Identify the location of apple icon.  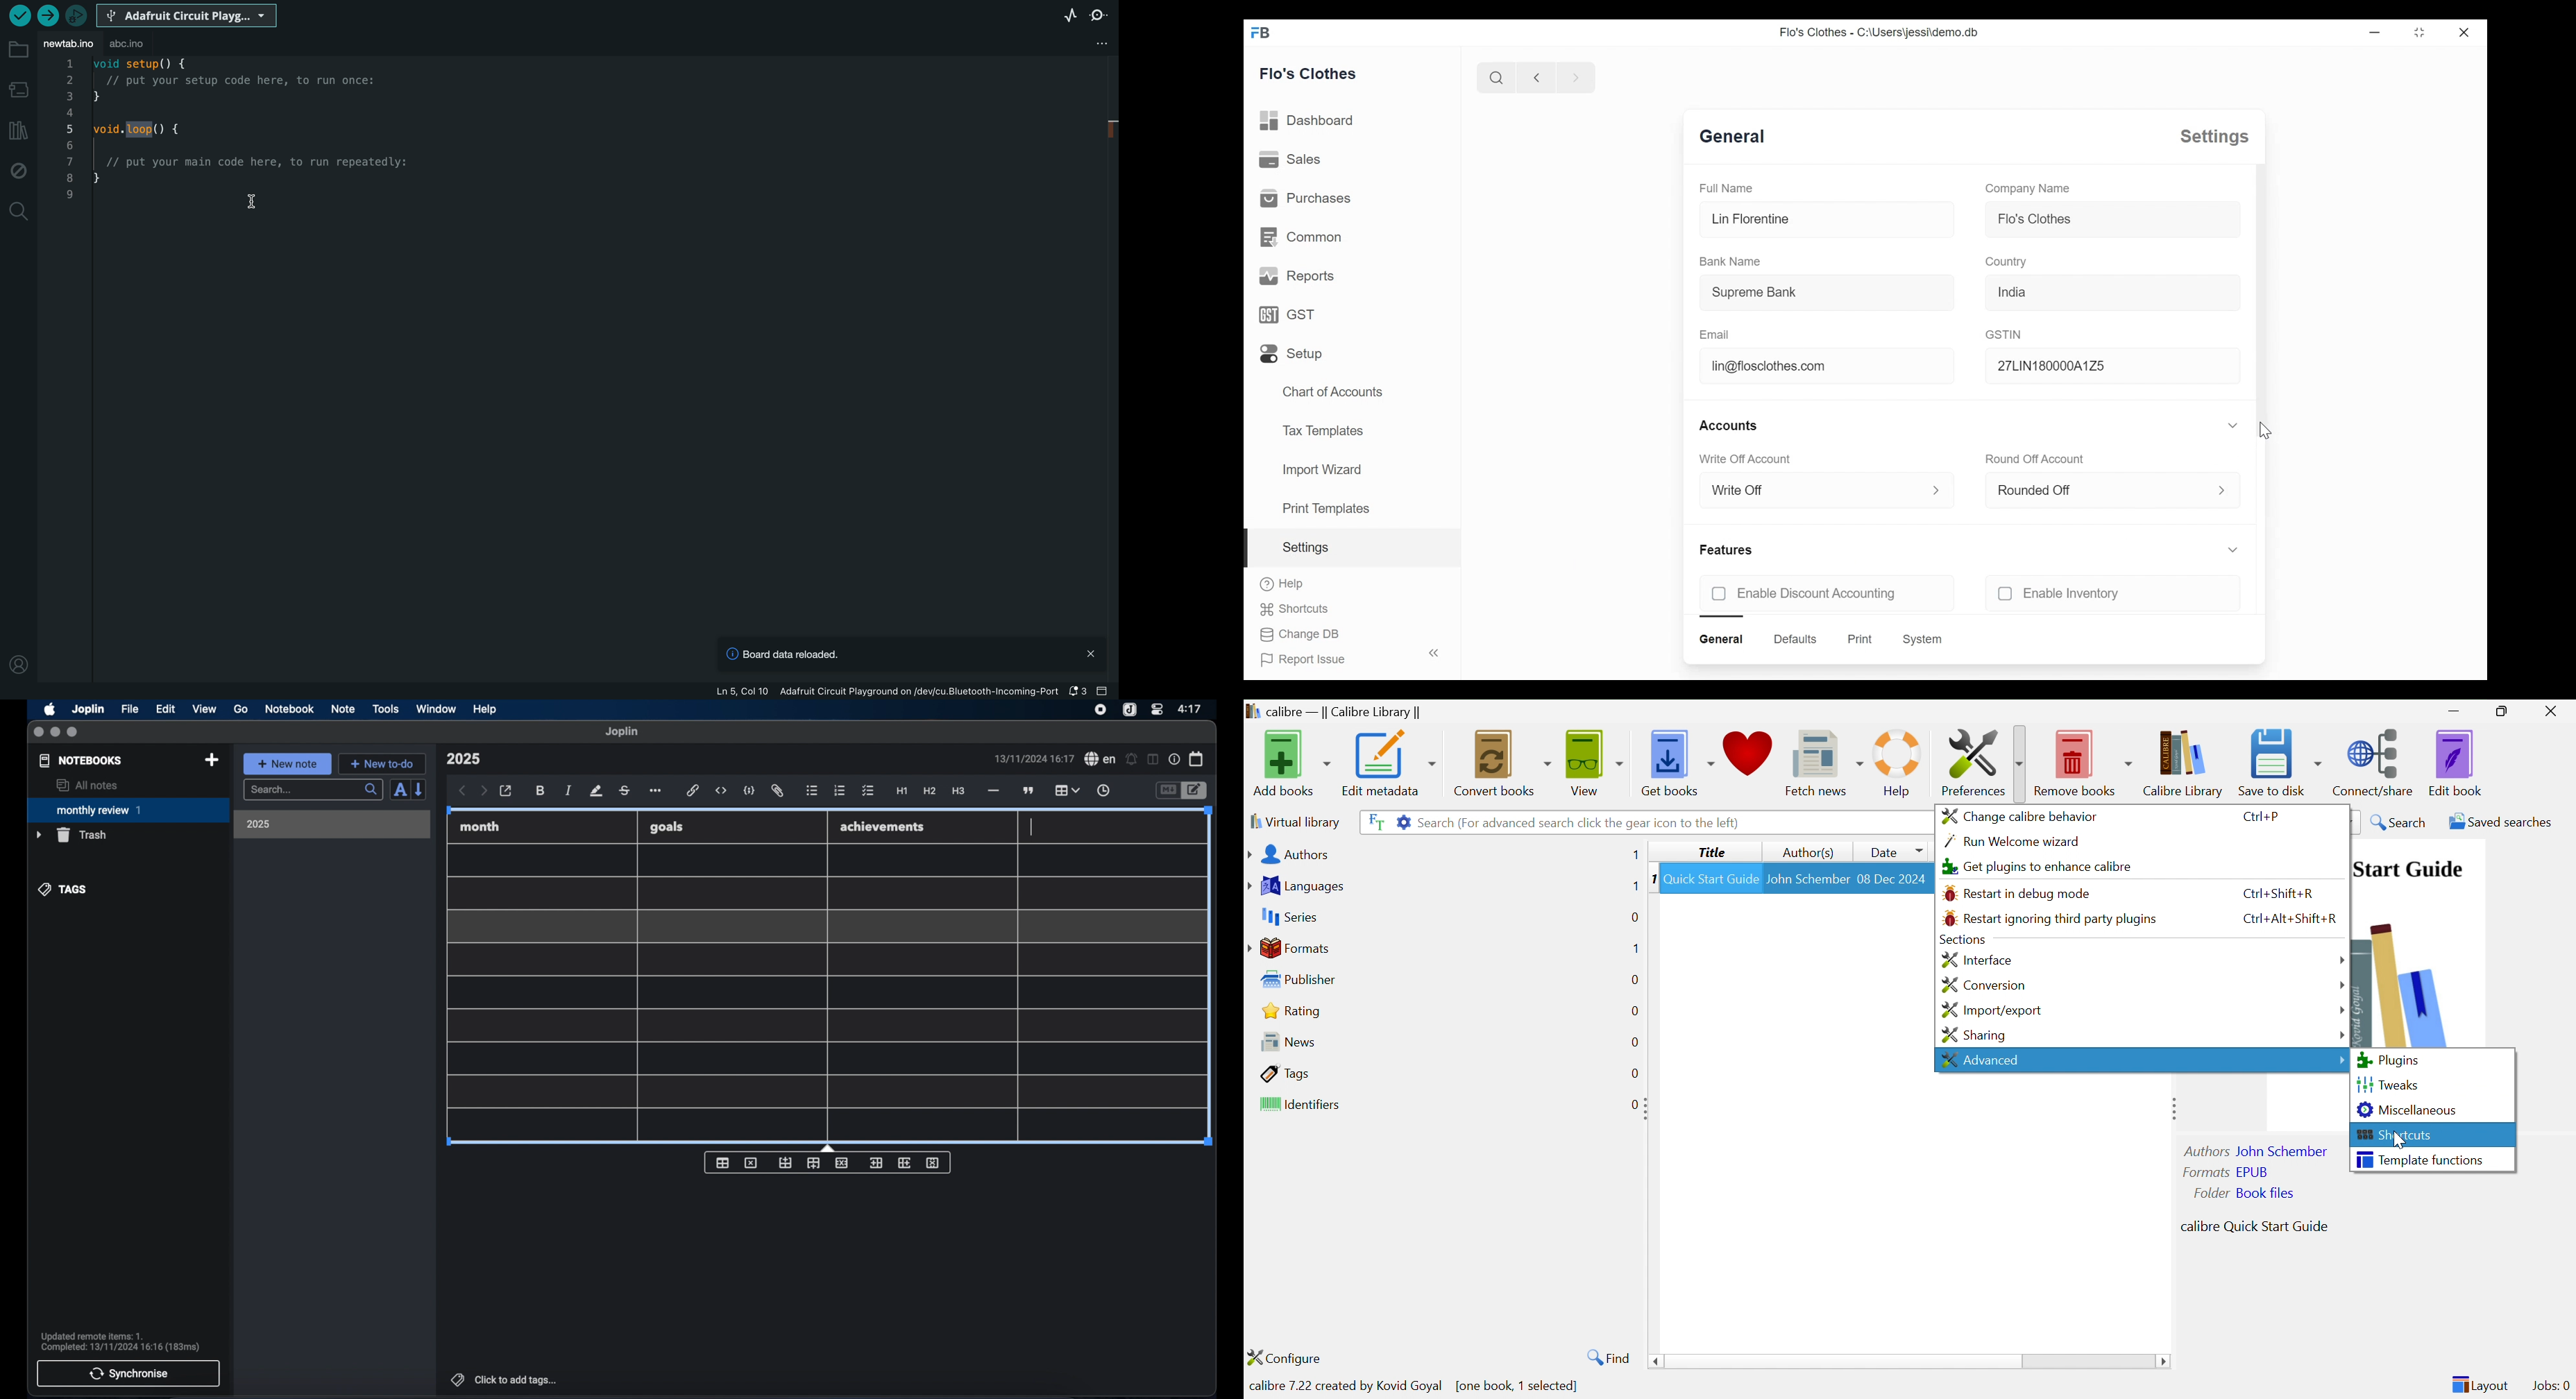
(49, 709).